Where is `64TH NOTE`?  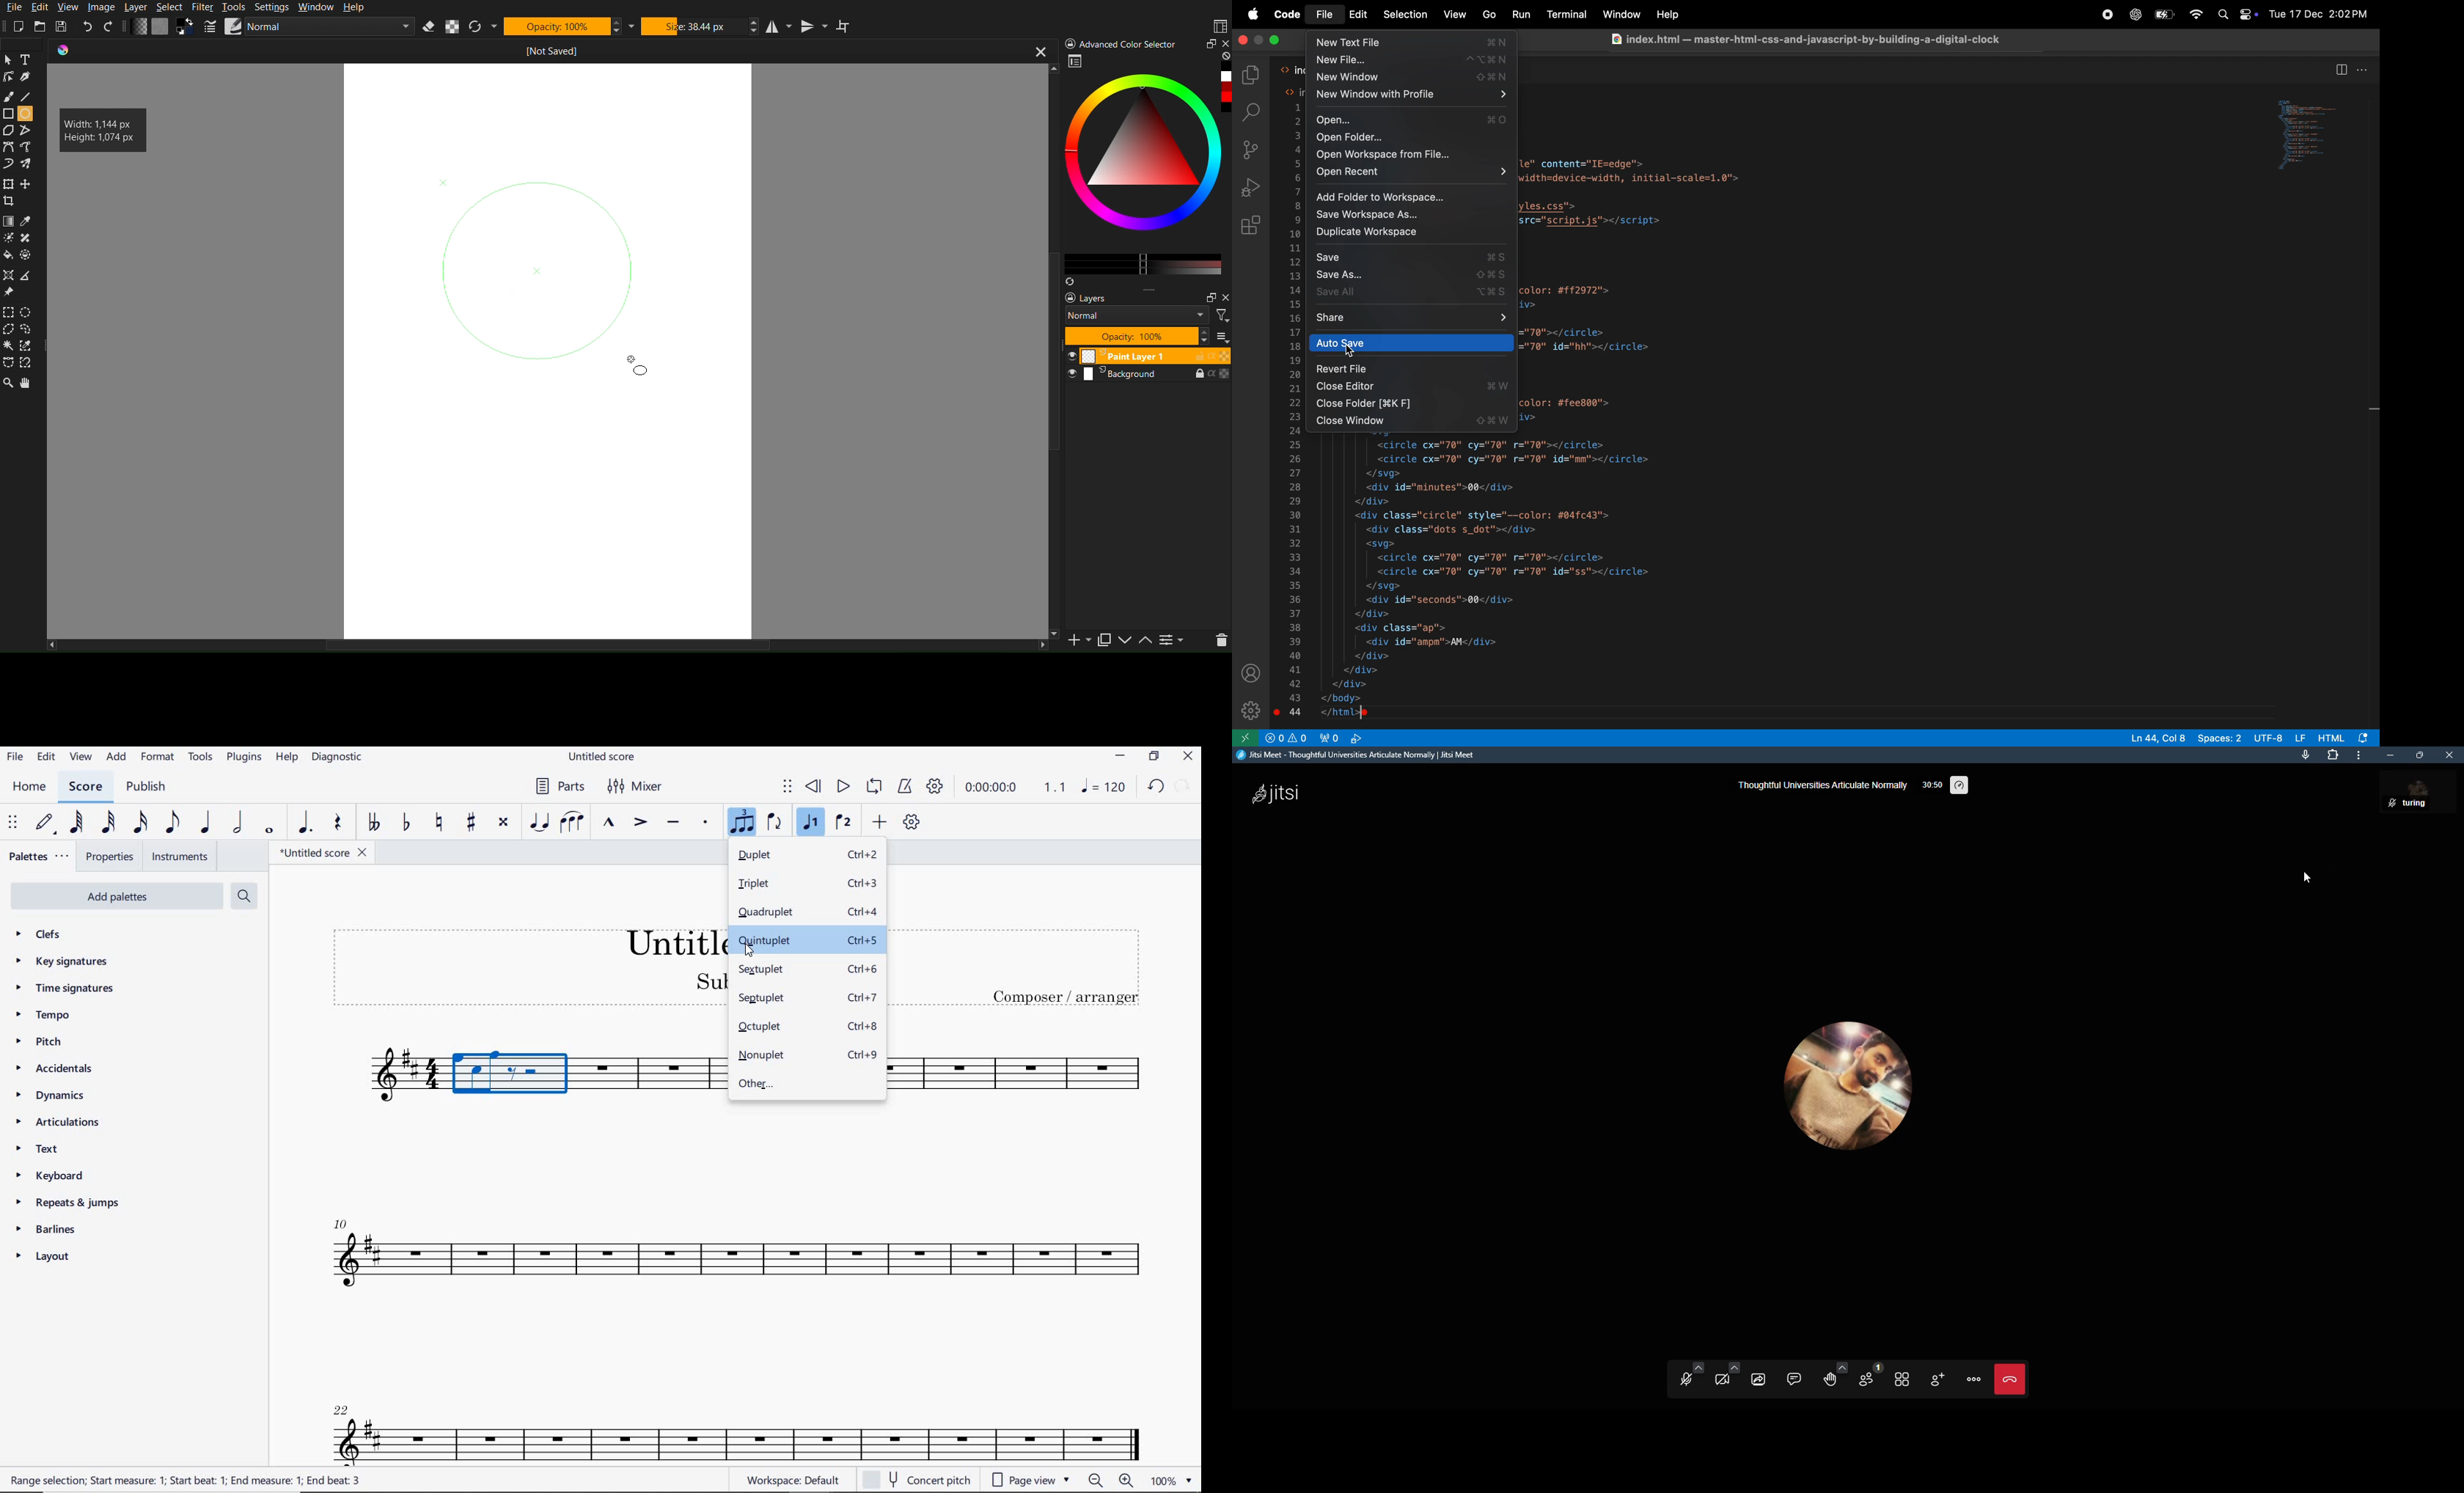 64TH NOTE is located at coordinates (77, 822).